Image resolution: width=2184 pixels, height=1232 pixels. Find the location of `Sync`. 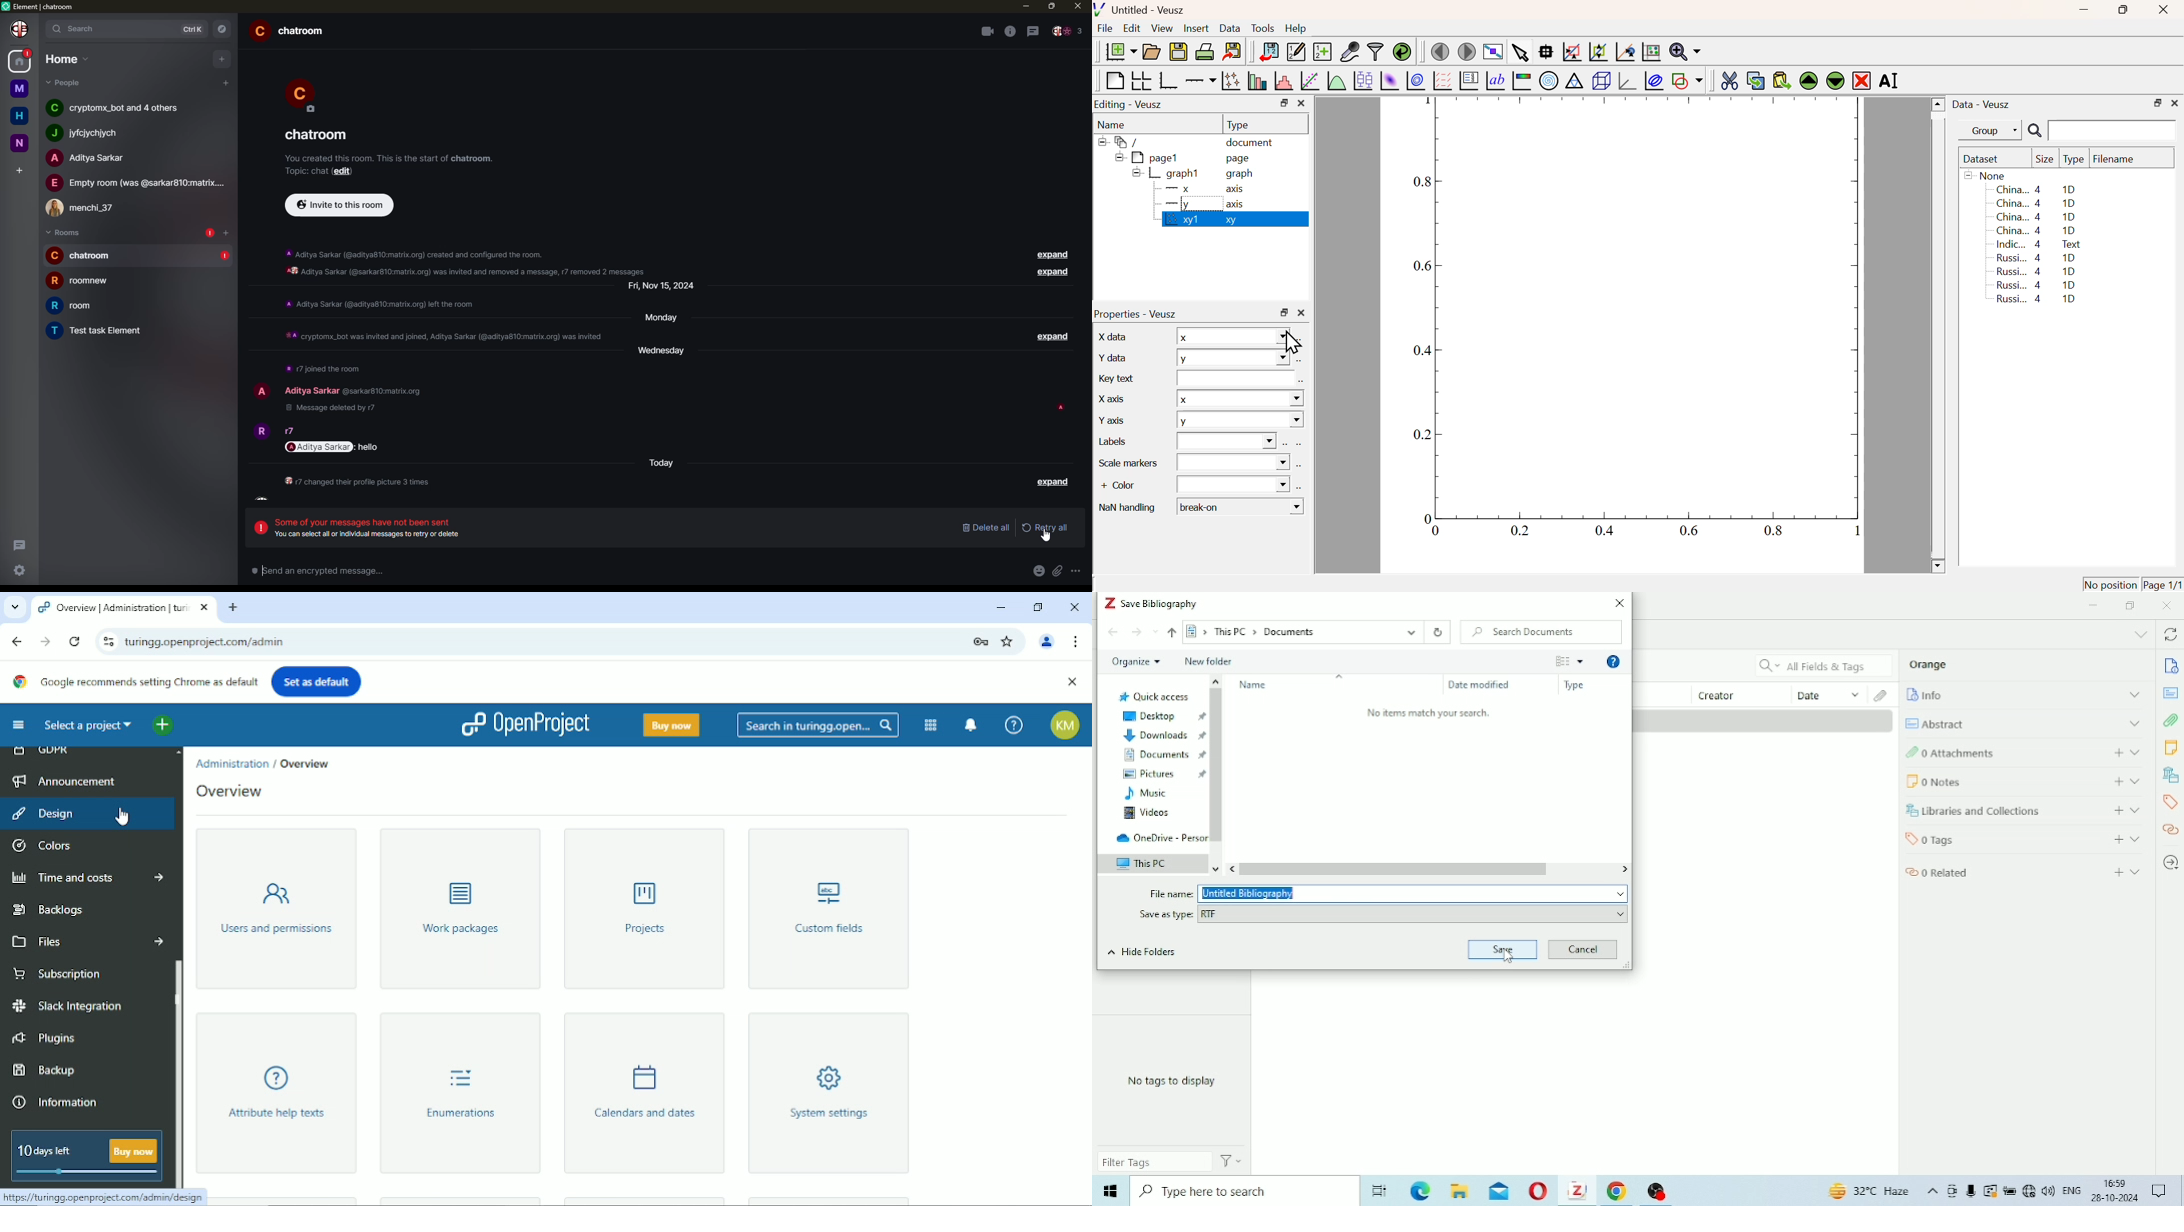

Sync is located at coordinates (2170, 636).